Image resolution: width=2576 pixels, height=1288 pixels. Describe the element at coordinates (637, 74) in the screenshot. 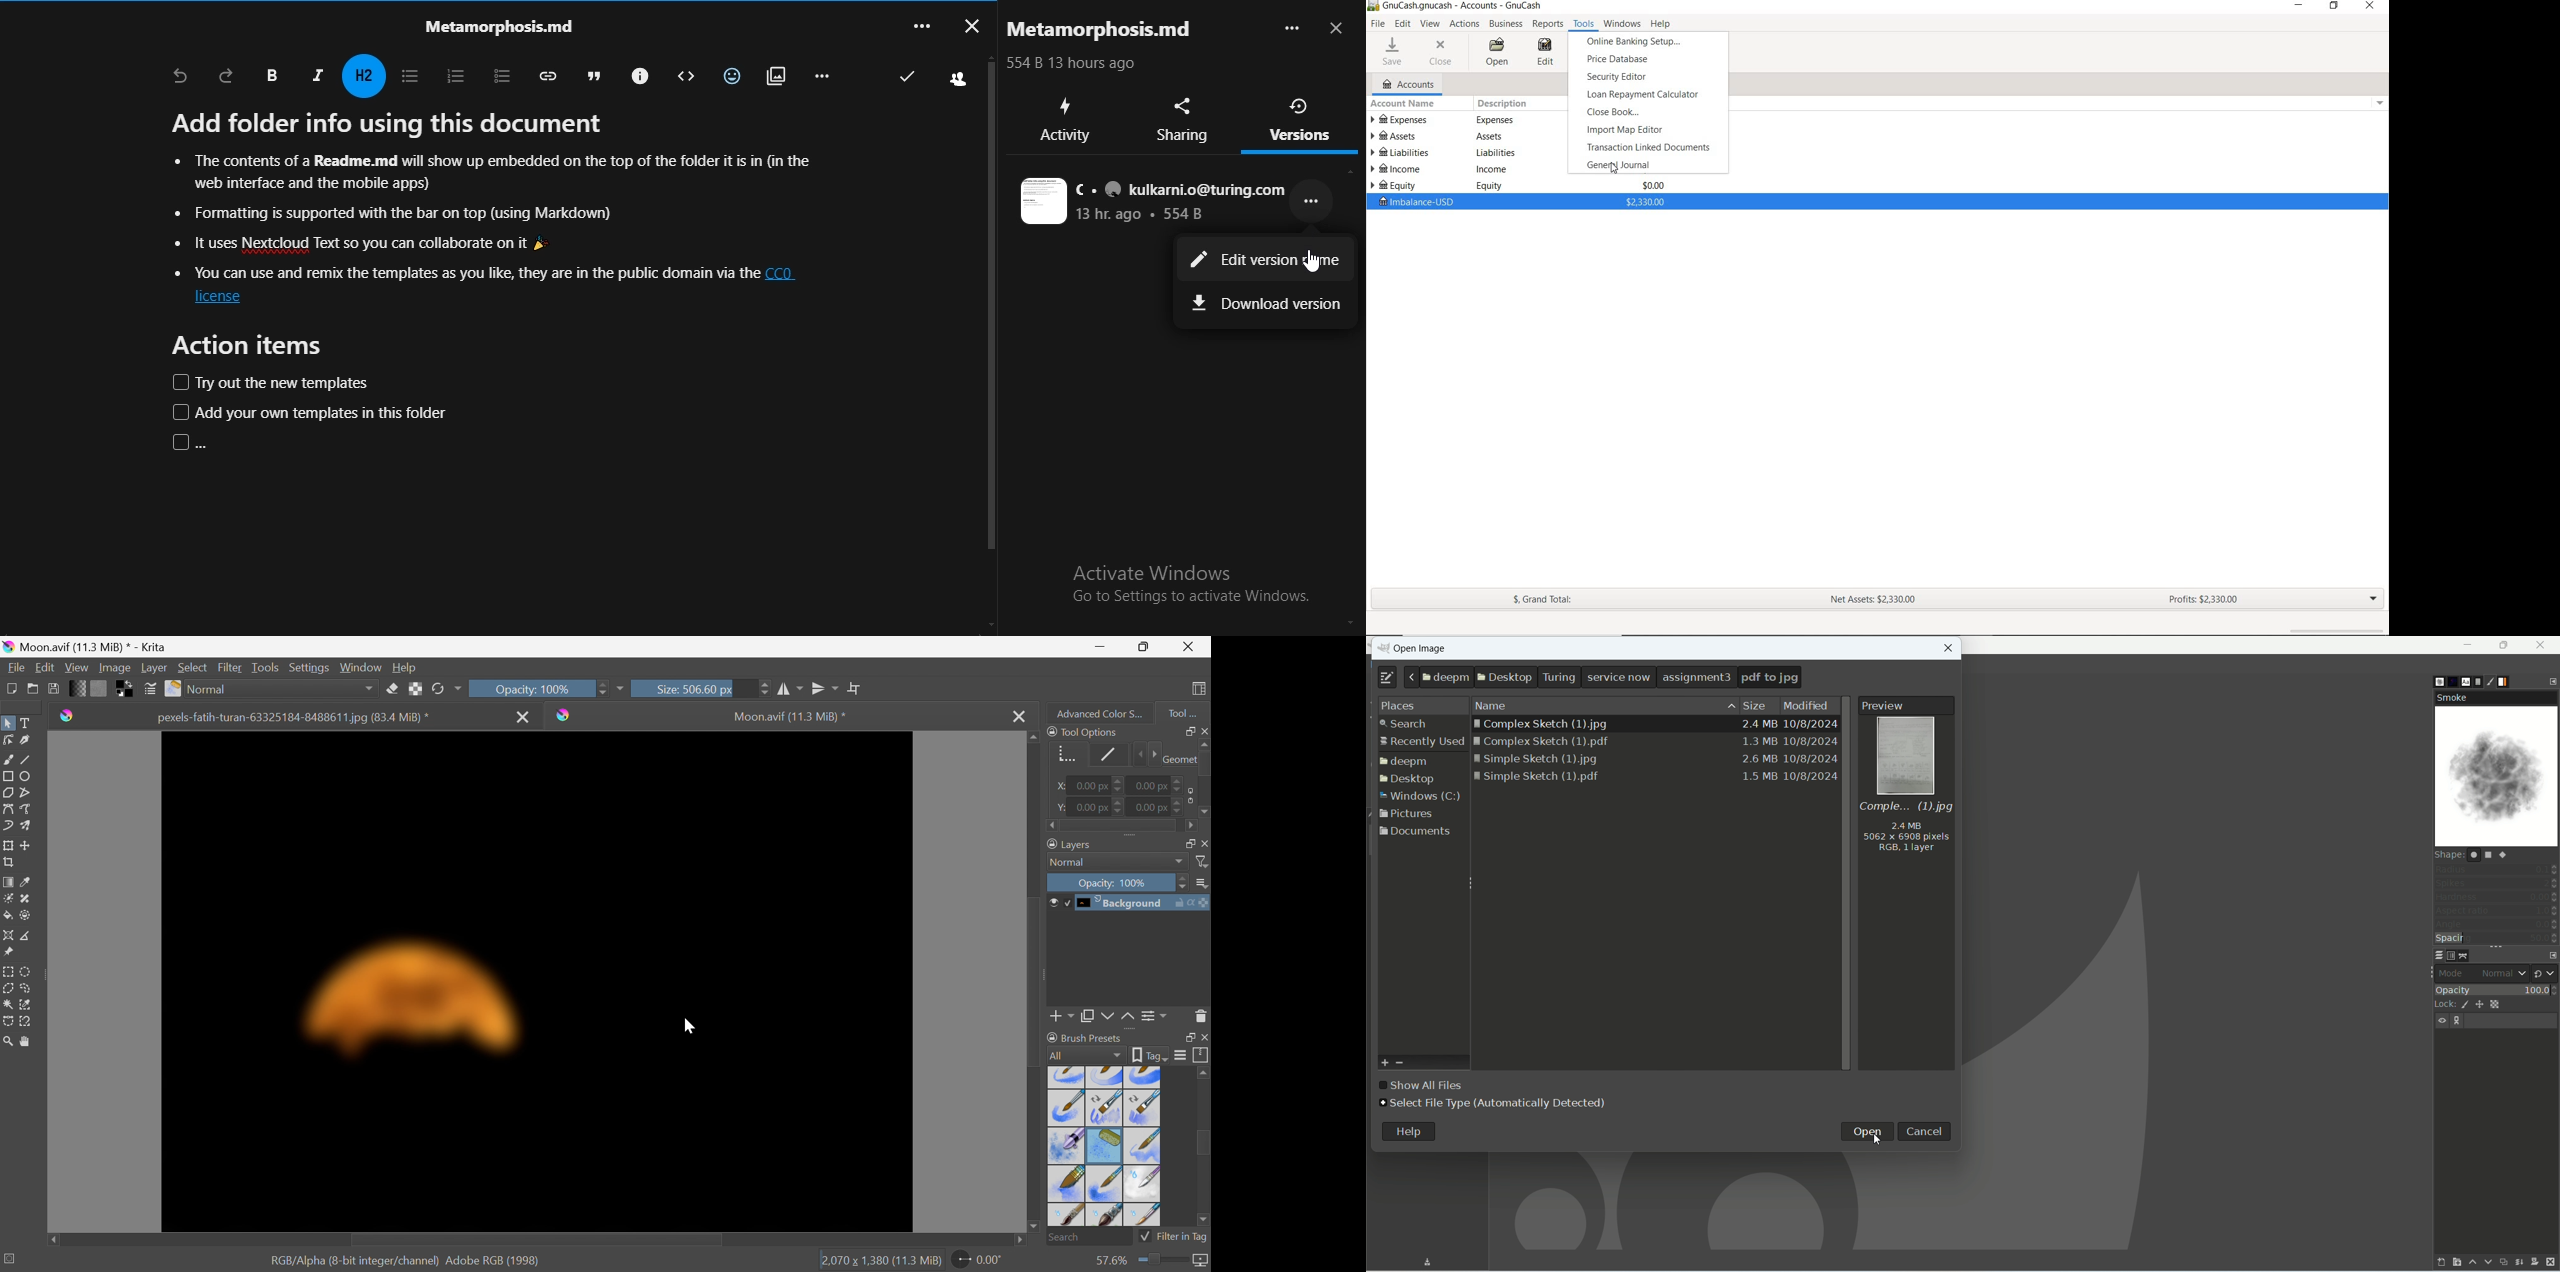

I see `callouts` at that location.